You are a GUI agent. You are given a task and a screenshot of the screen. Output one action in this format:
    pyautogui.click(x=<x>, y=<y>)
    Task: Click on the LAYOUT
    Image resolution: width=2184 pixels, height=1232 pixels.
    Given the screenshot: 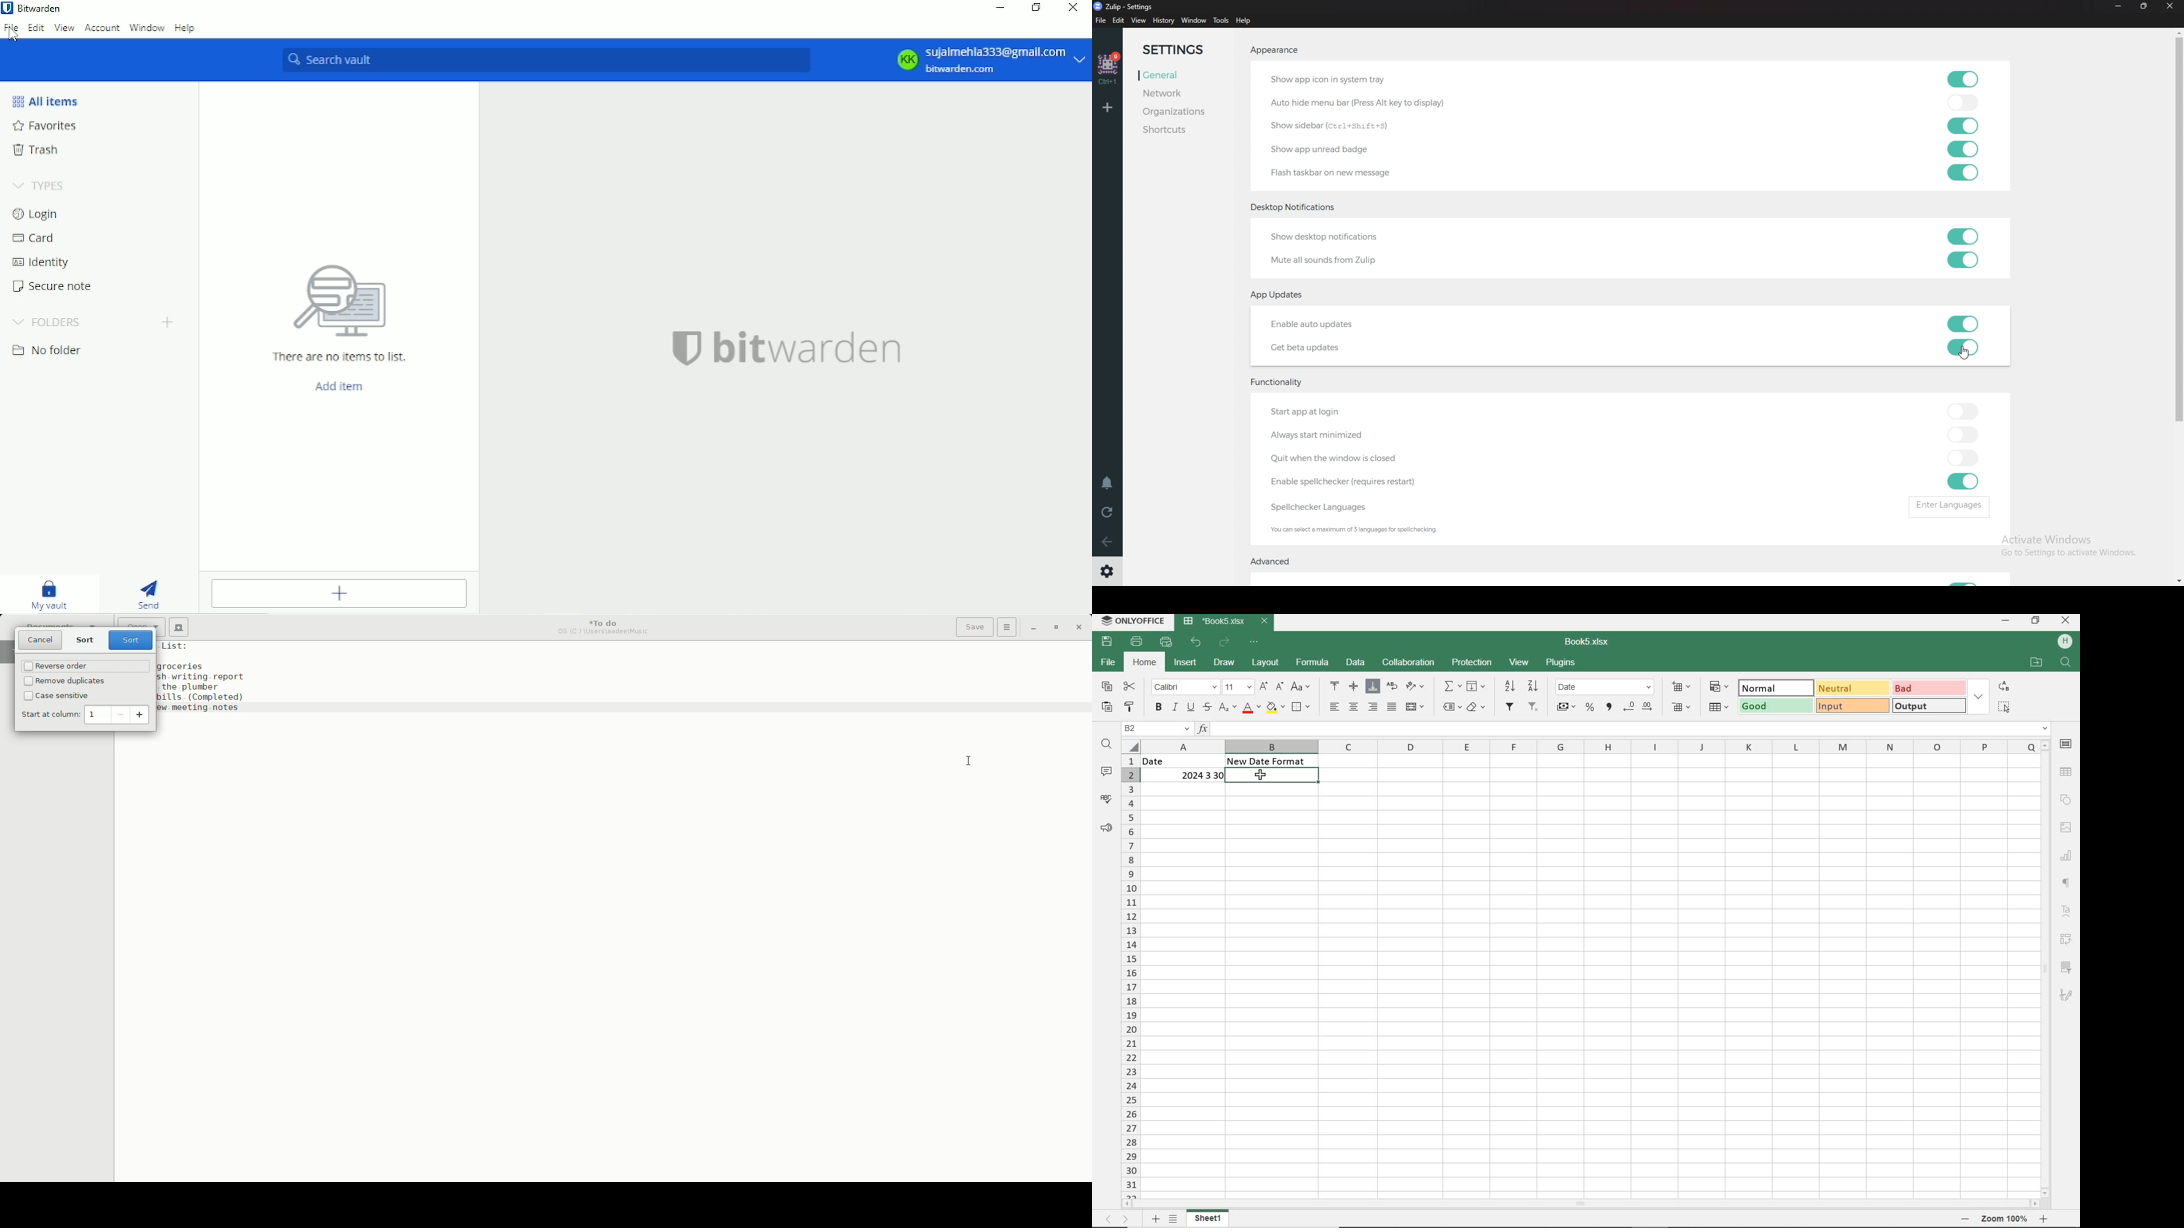 What is the action you would take?
    pyautogui.click(x=1267, y=663)
    